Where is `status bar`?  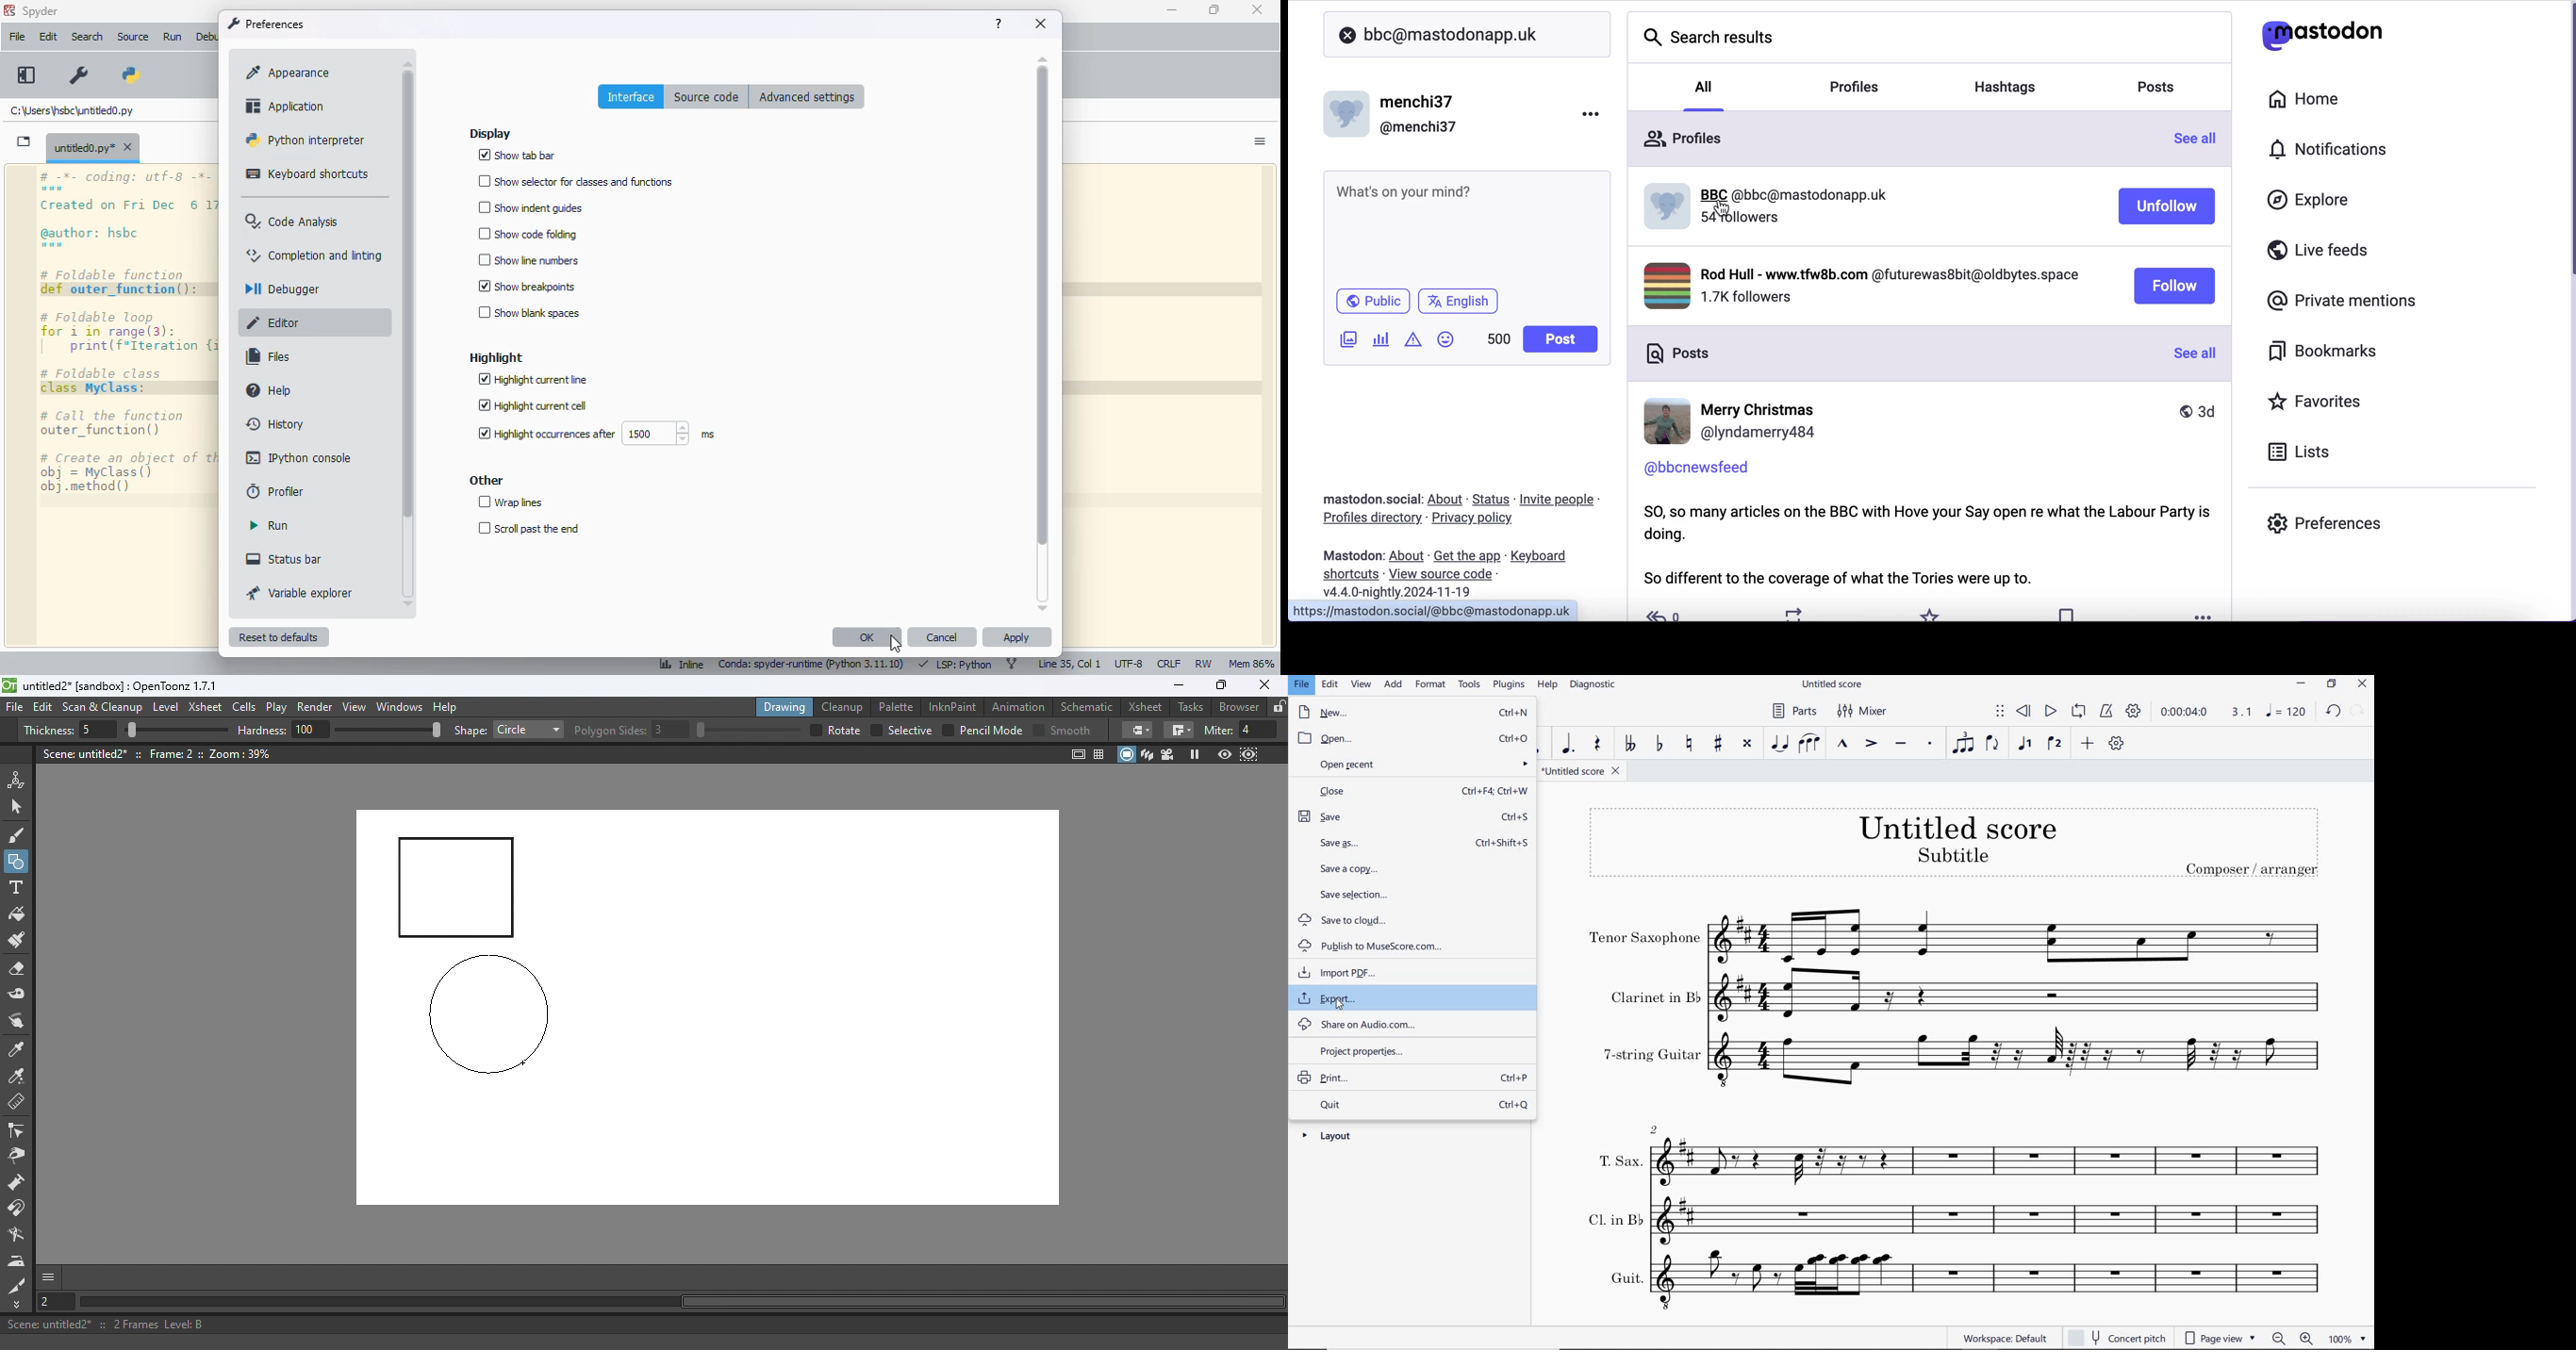 status bar is located at coordinates (283, 559).